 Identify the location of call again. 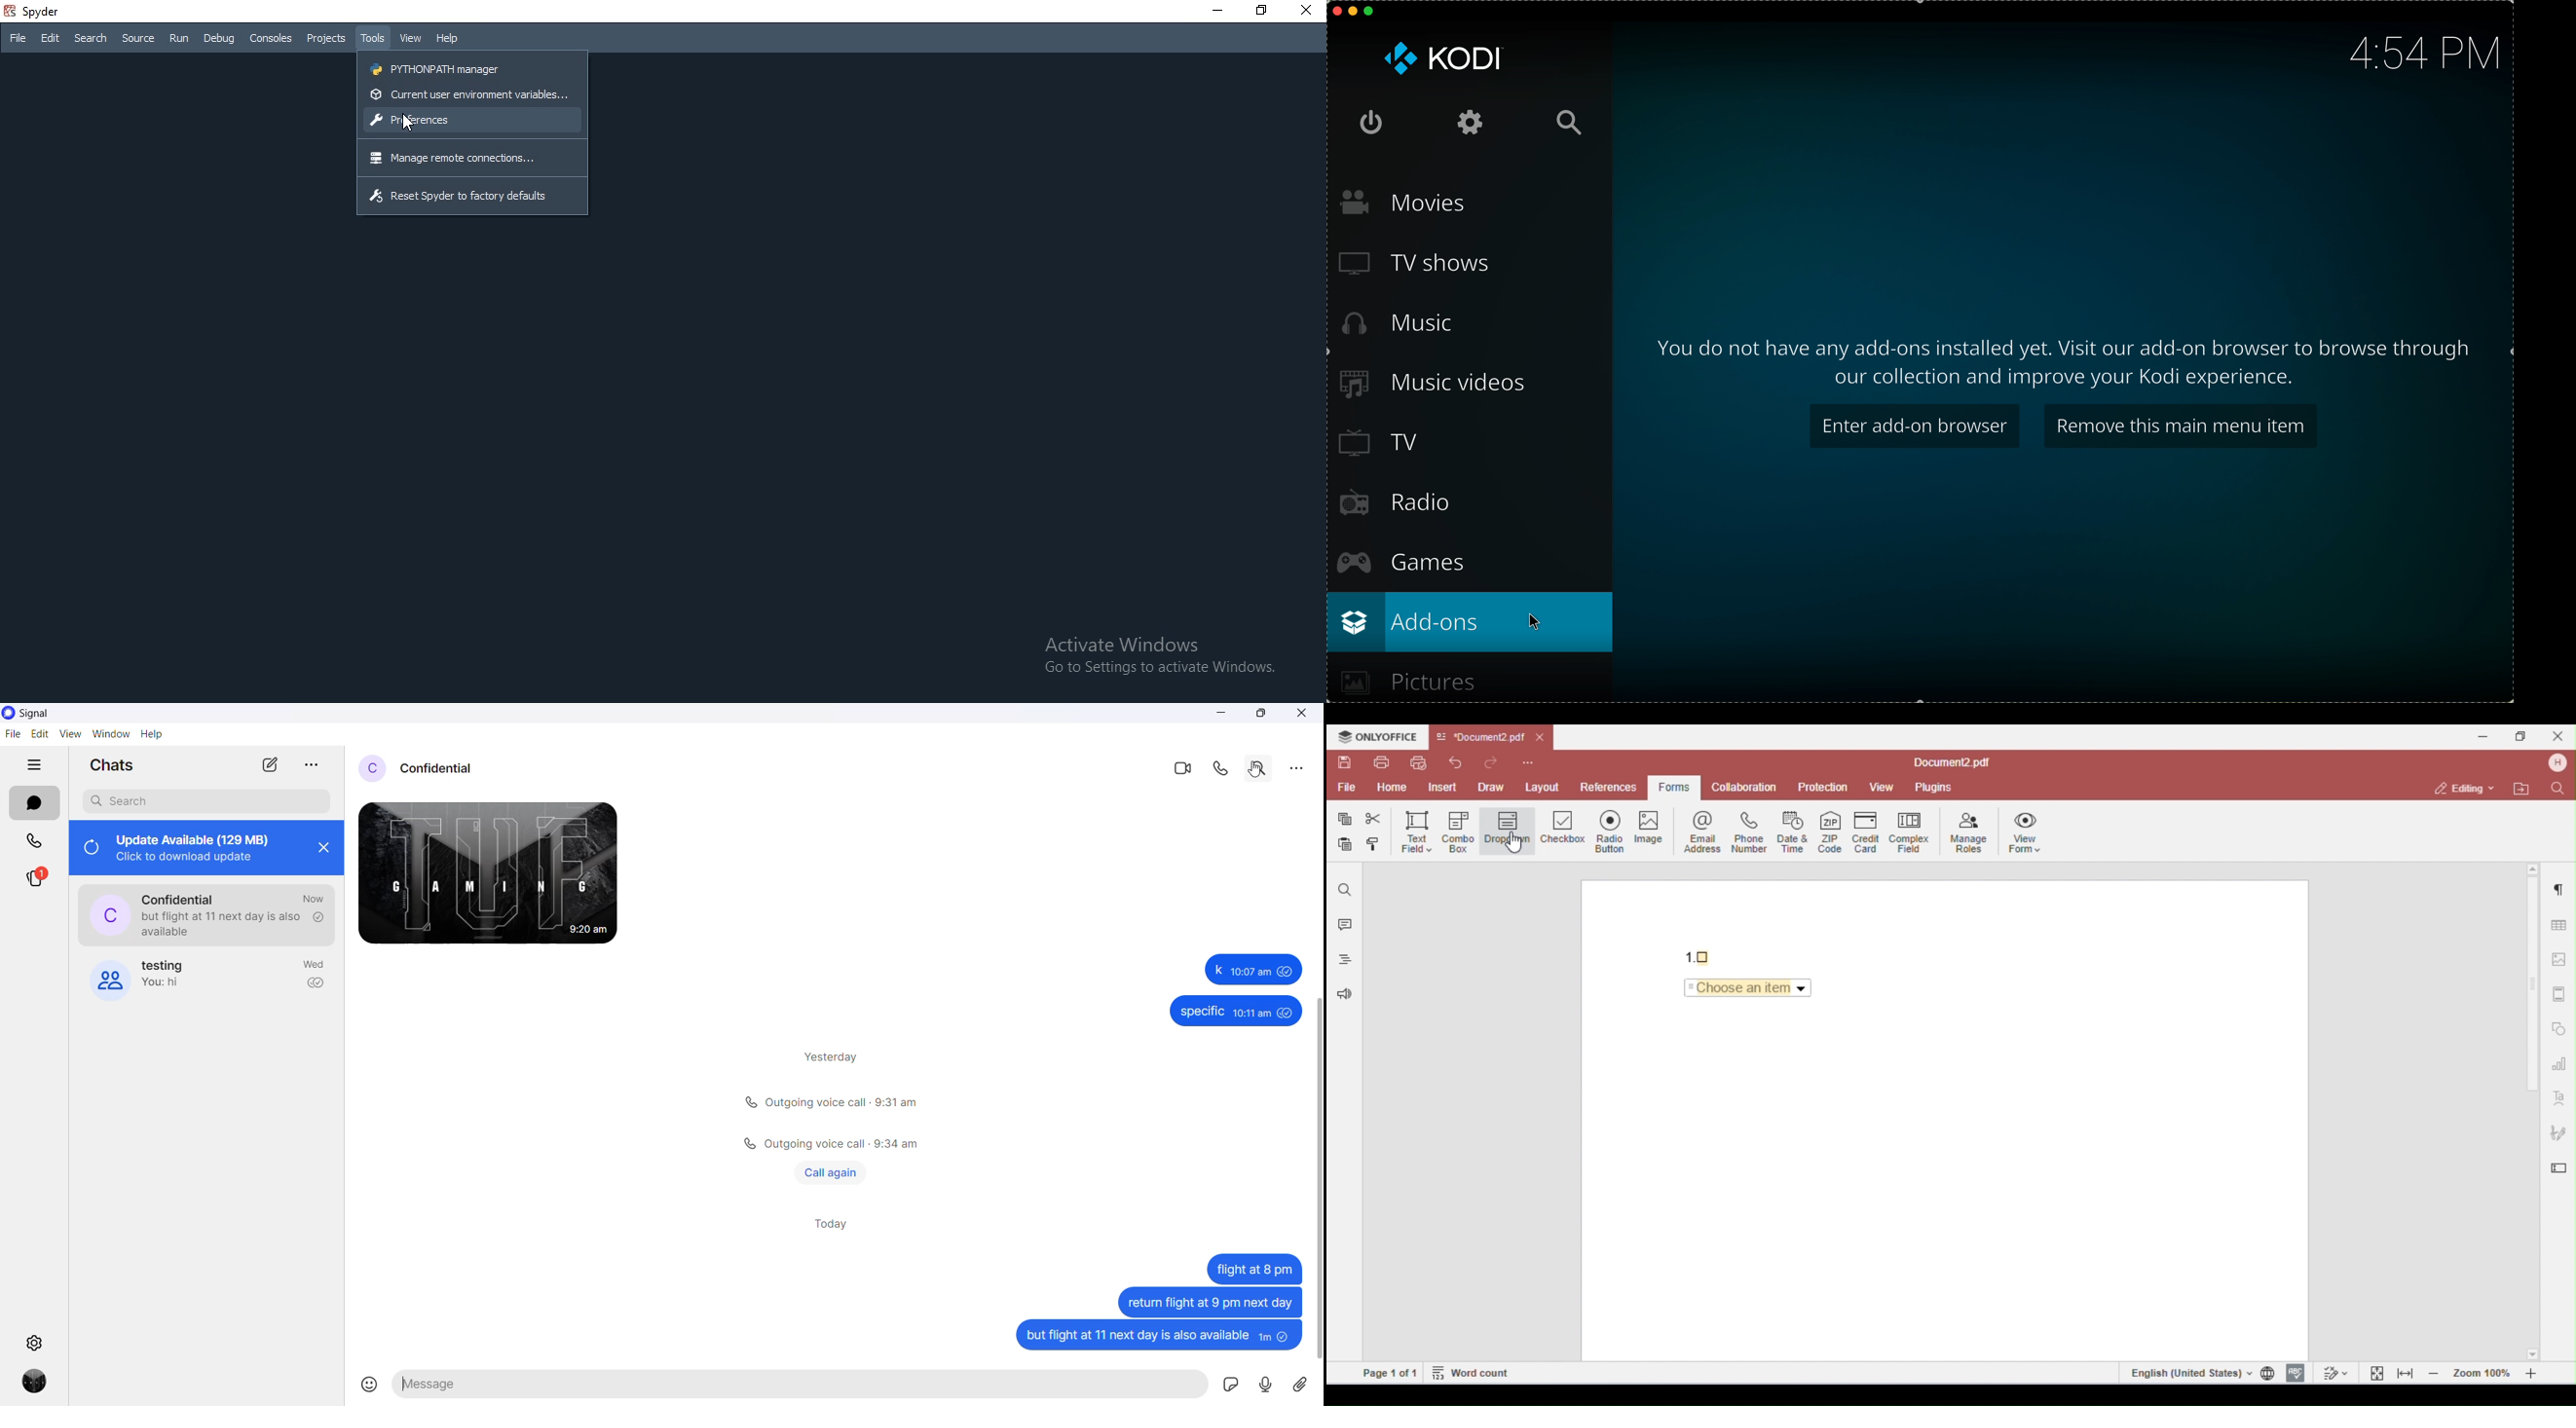
(831, 1172).